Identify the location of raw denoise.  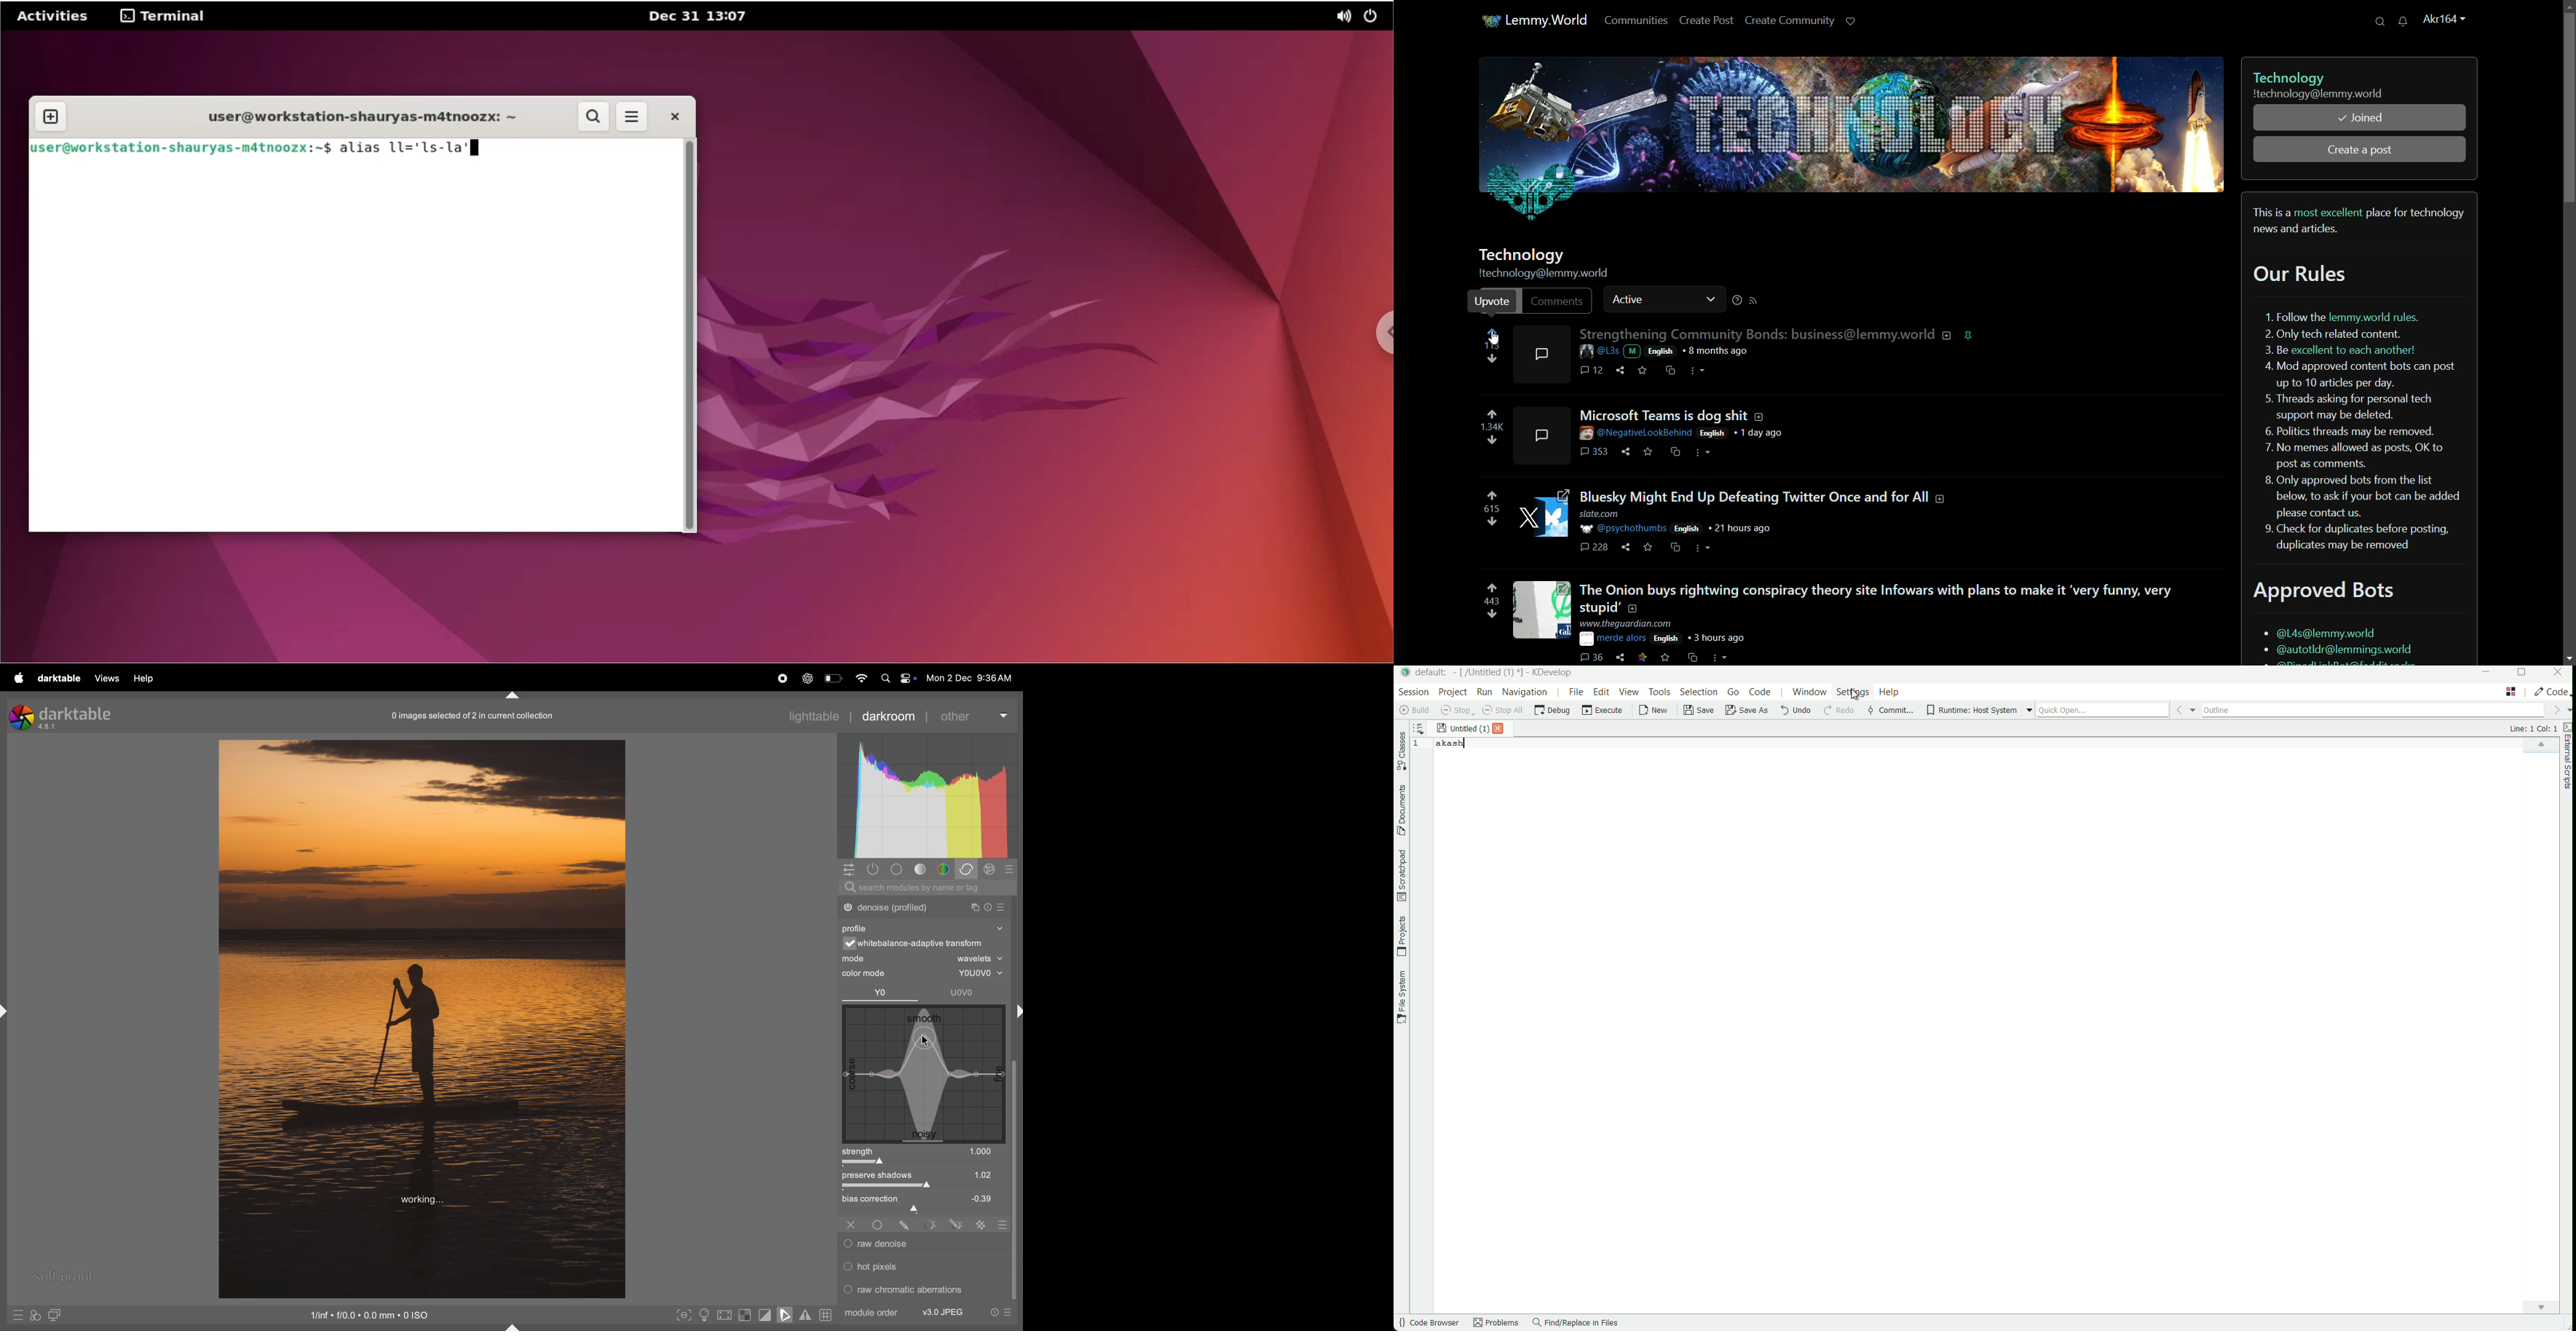
(919, 1244).